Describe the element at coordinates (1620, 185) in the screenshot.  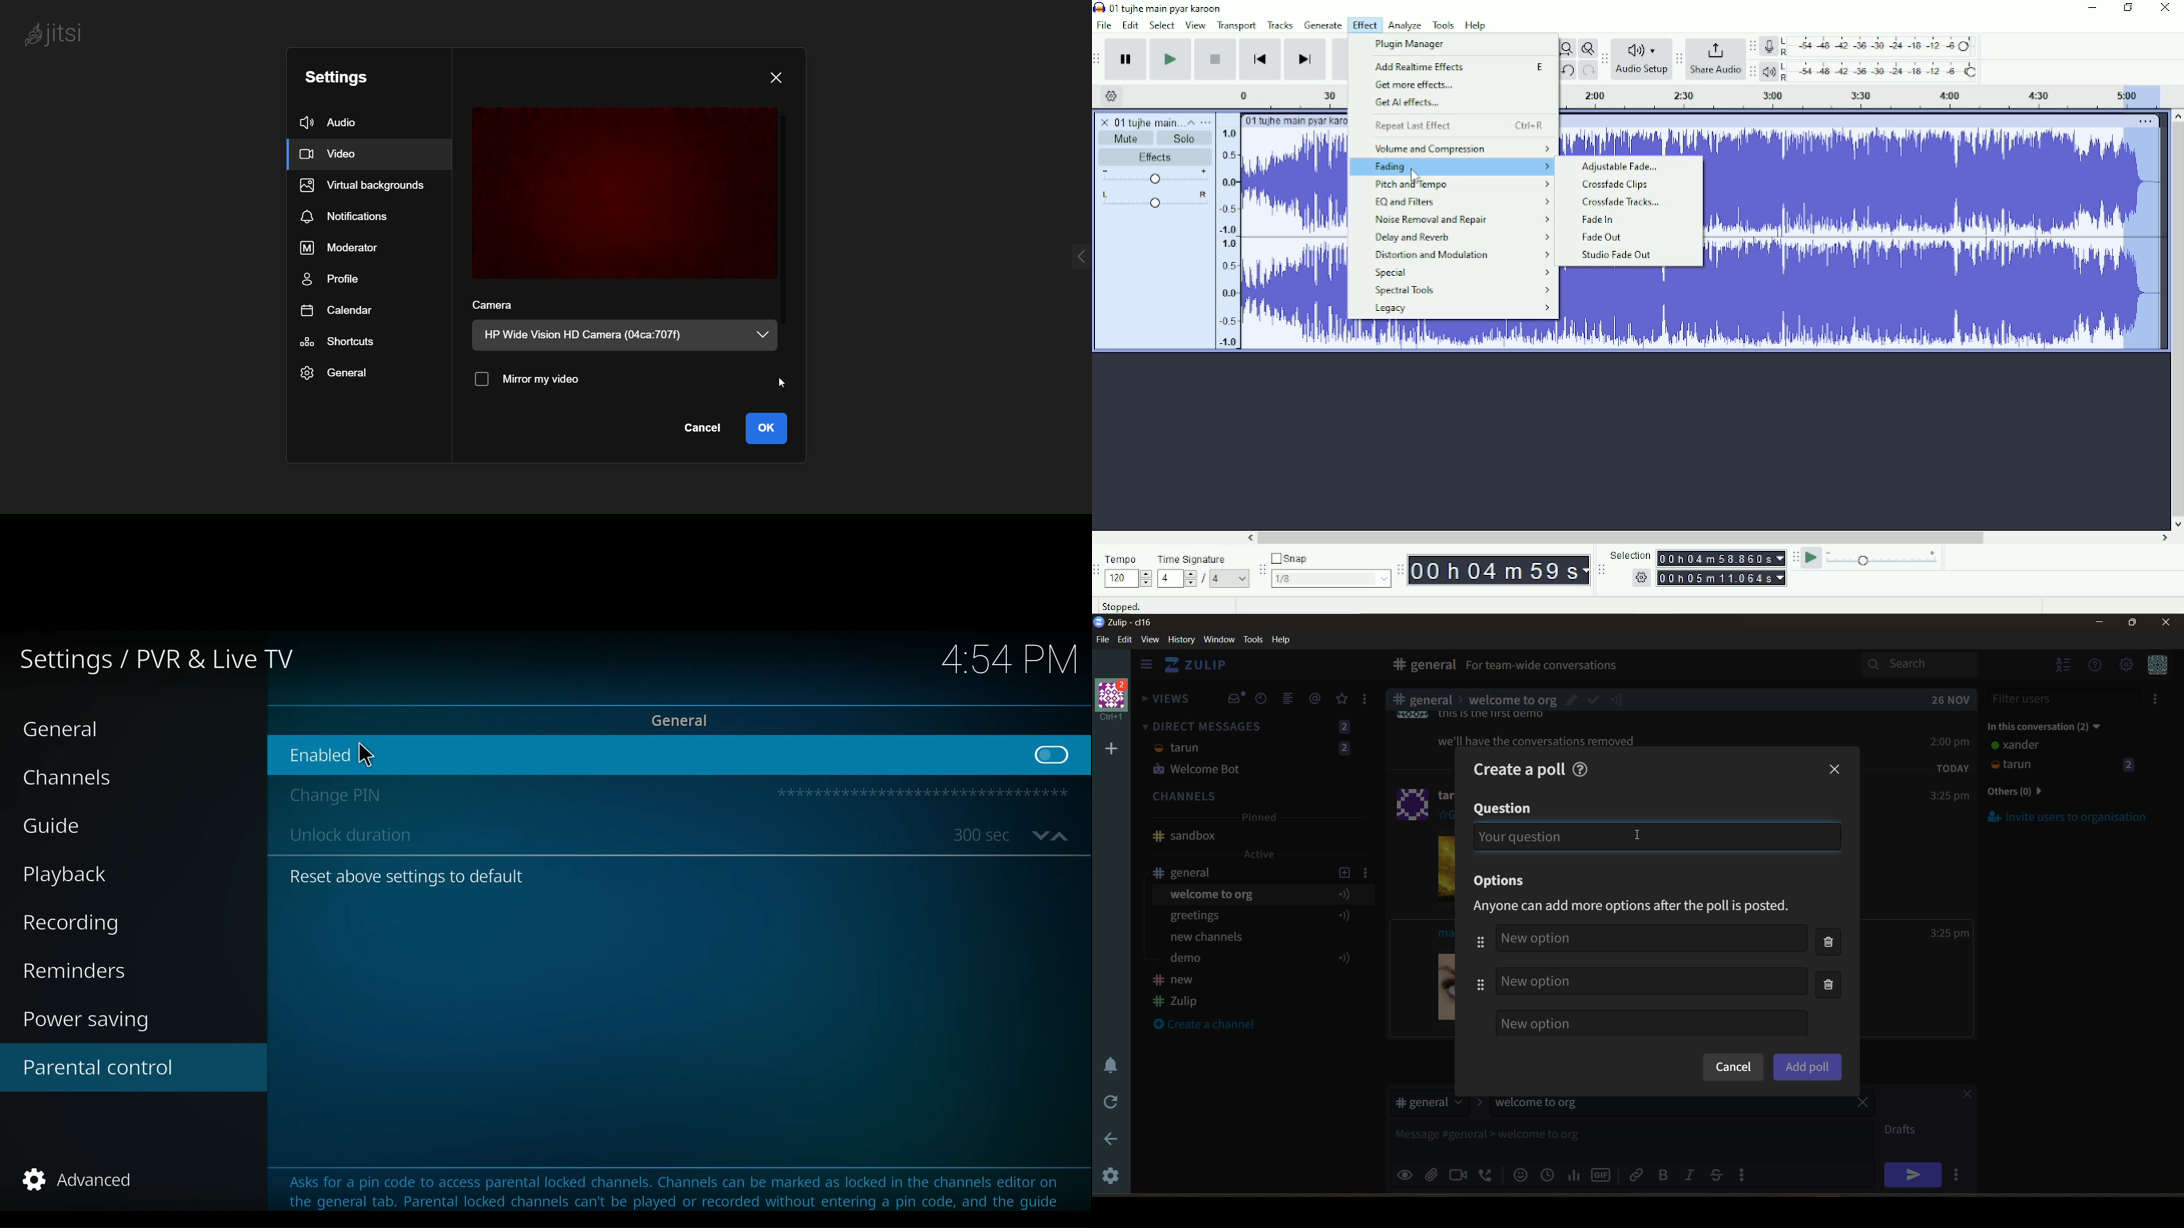
I see `Crossfade Clips` at that location.